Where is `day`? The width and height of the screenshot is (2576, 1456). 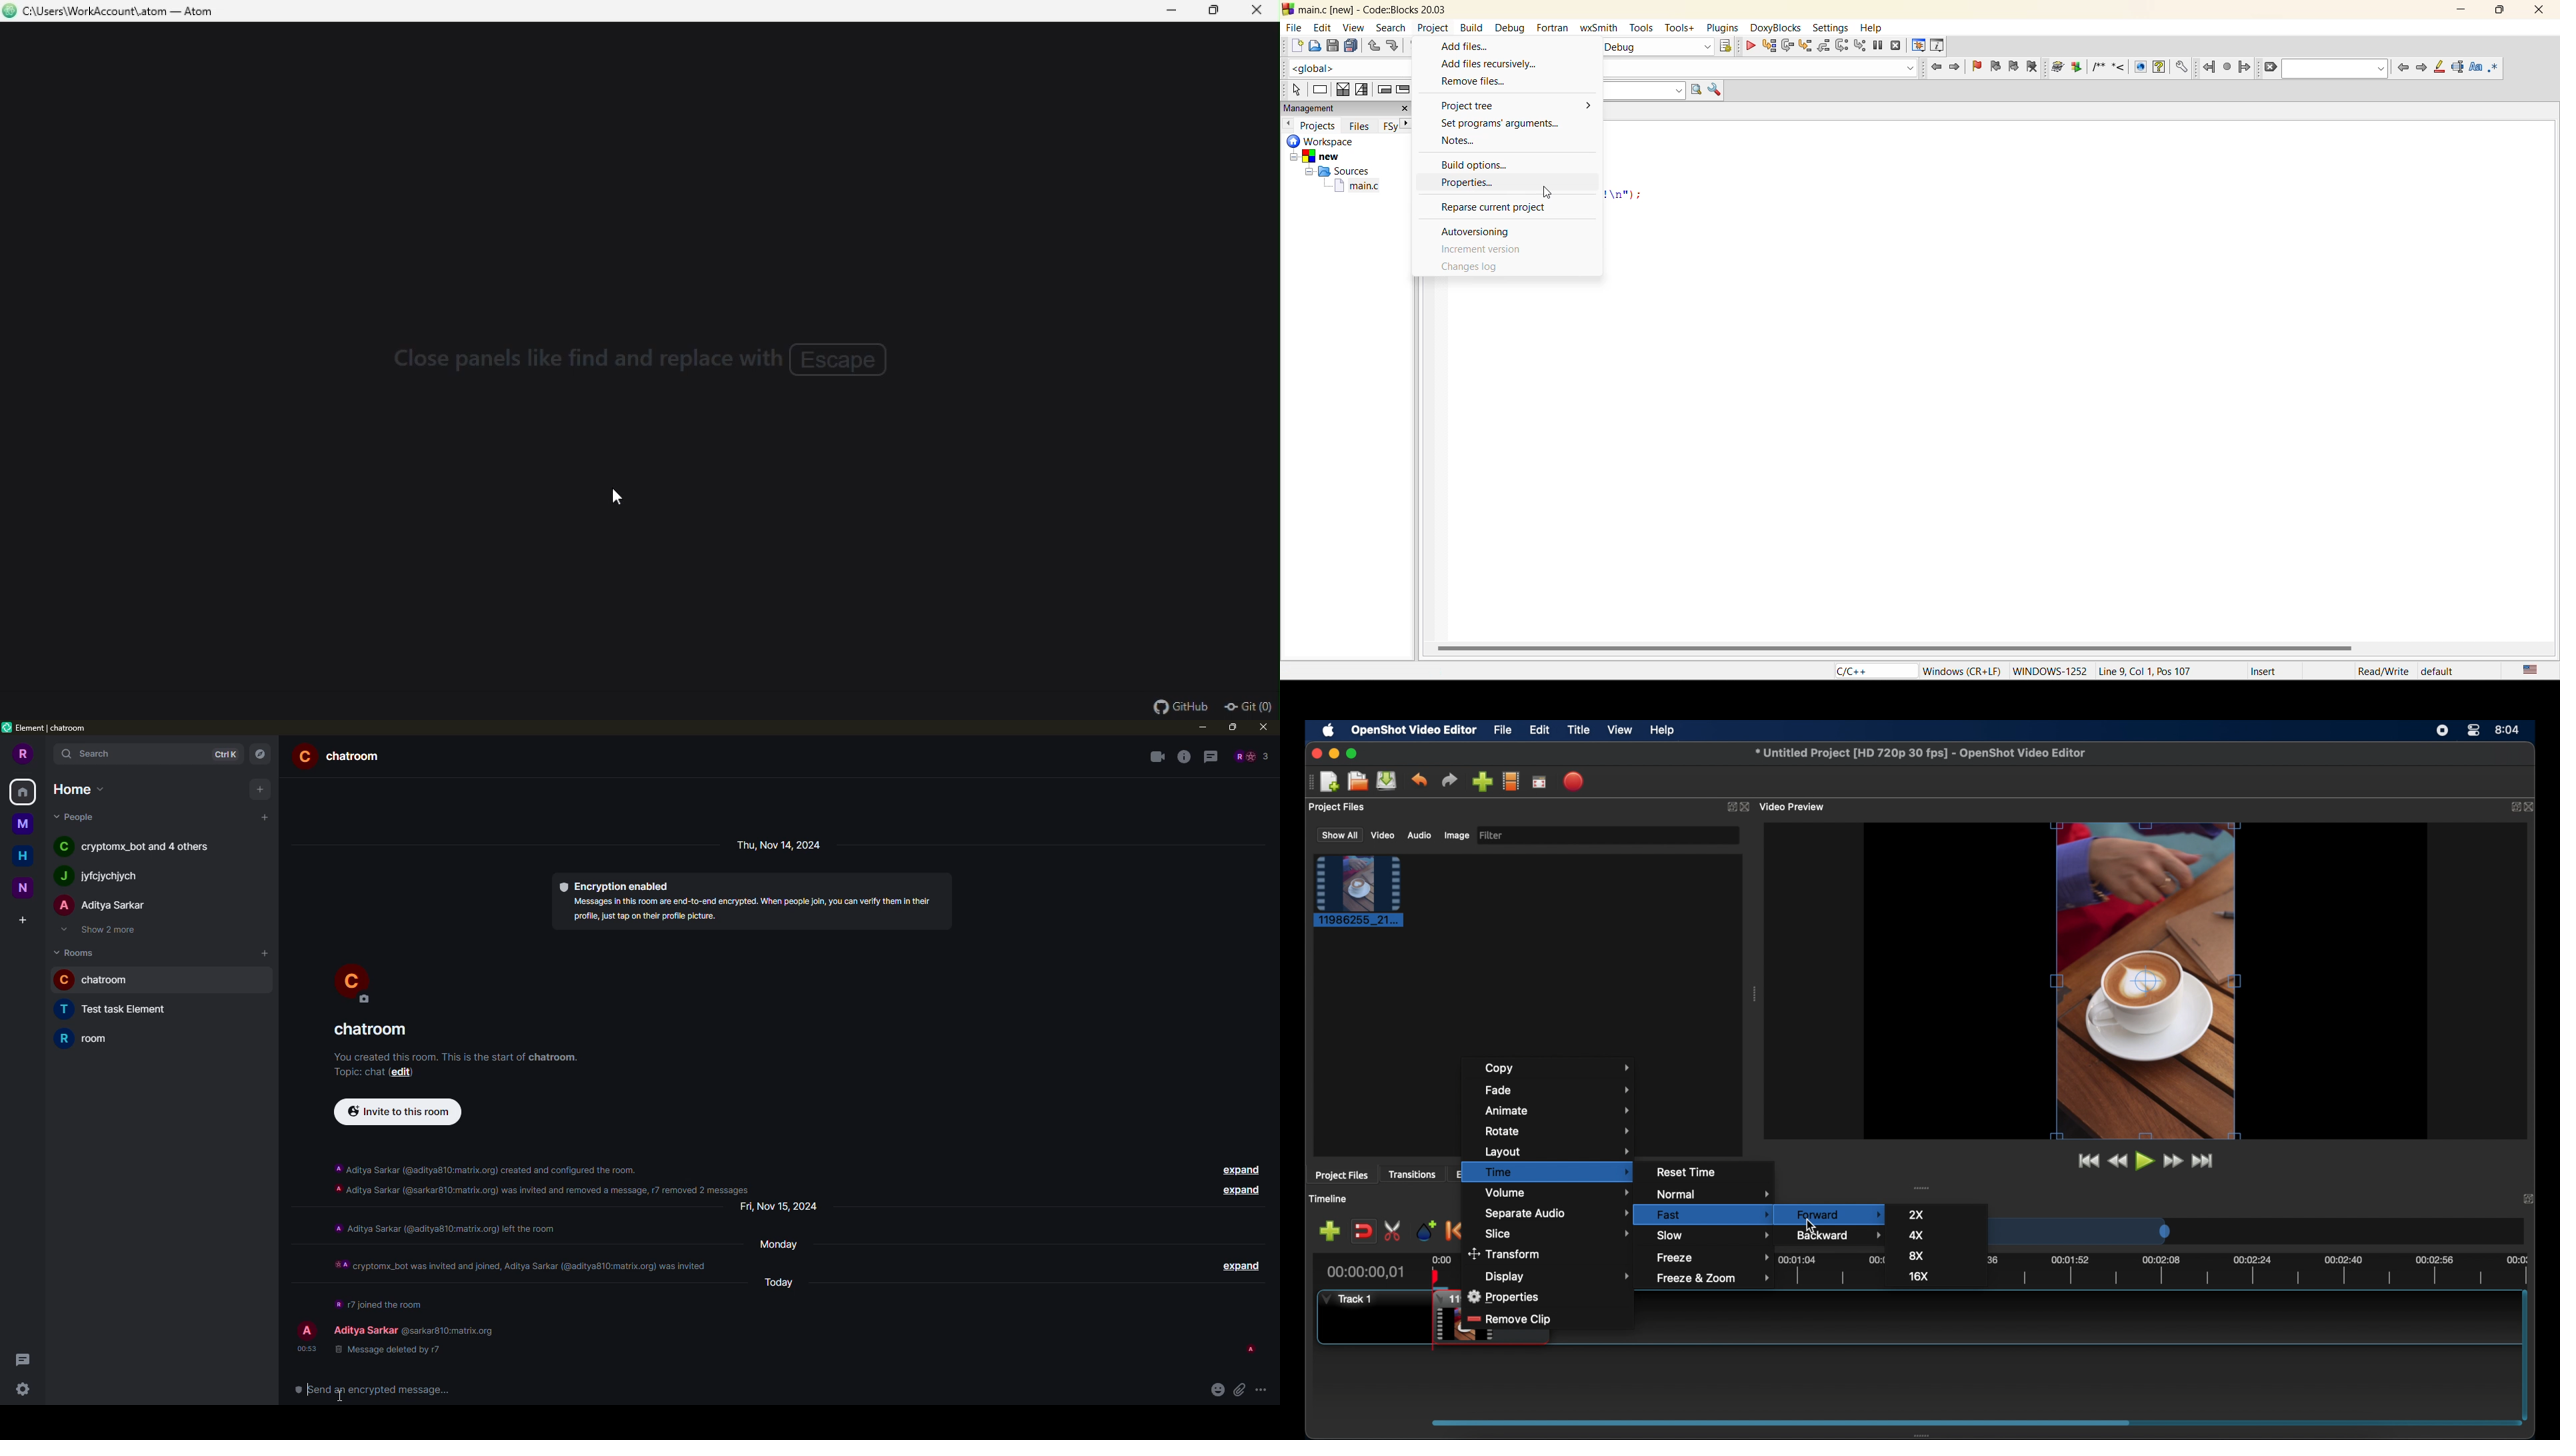
day is located at coordinates (782, 845).